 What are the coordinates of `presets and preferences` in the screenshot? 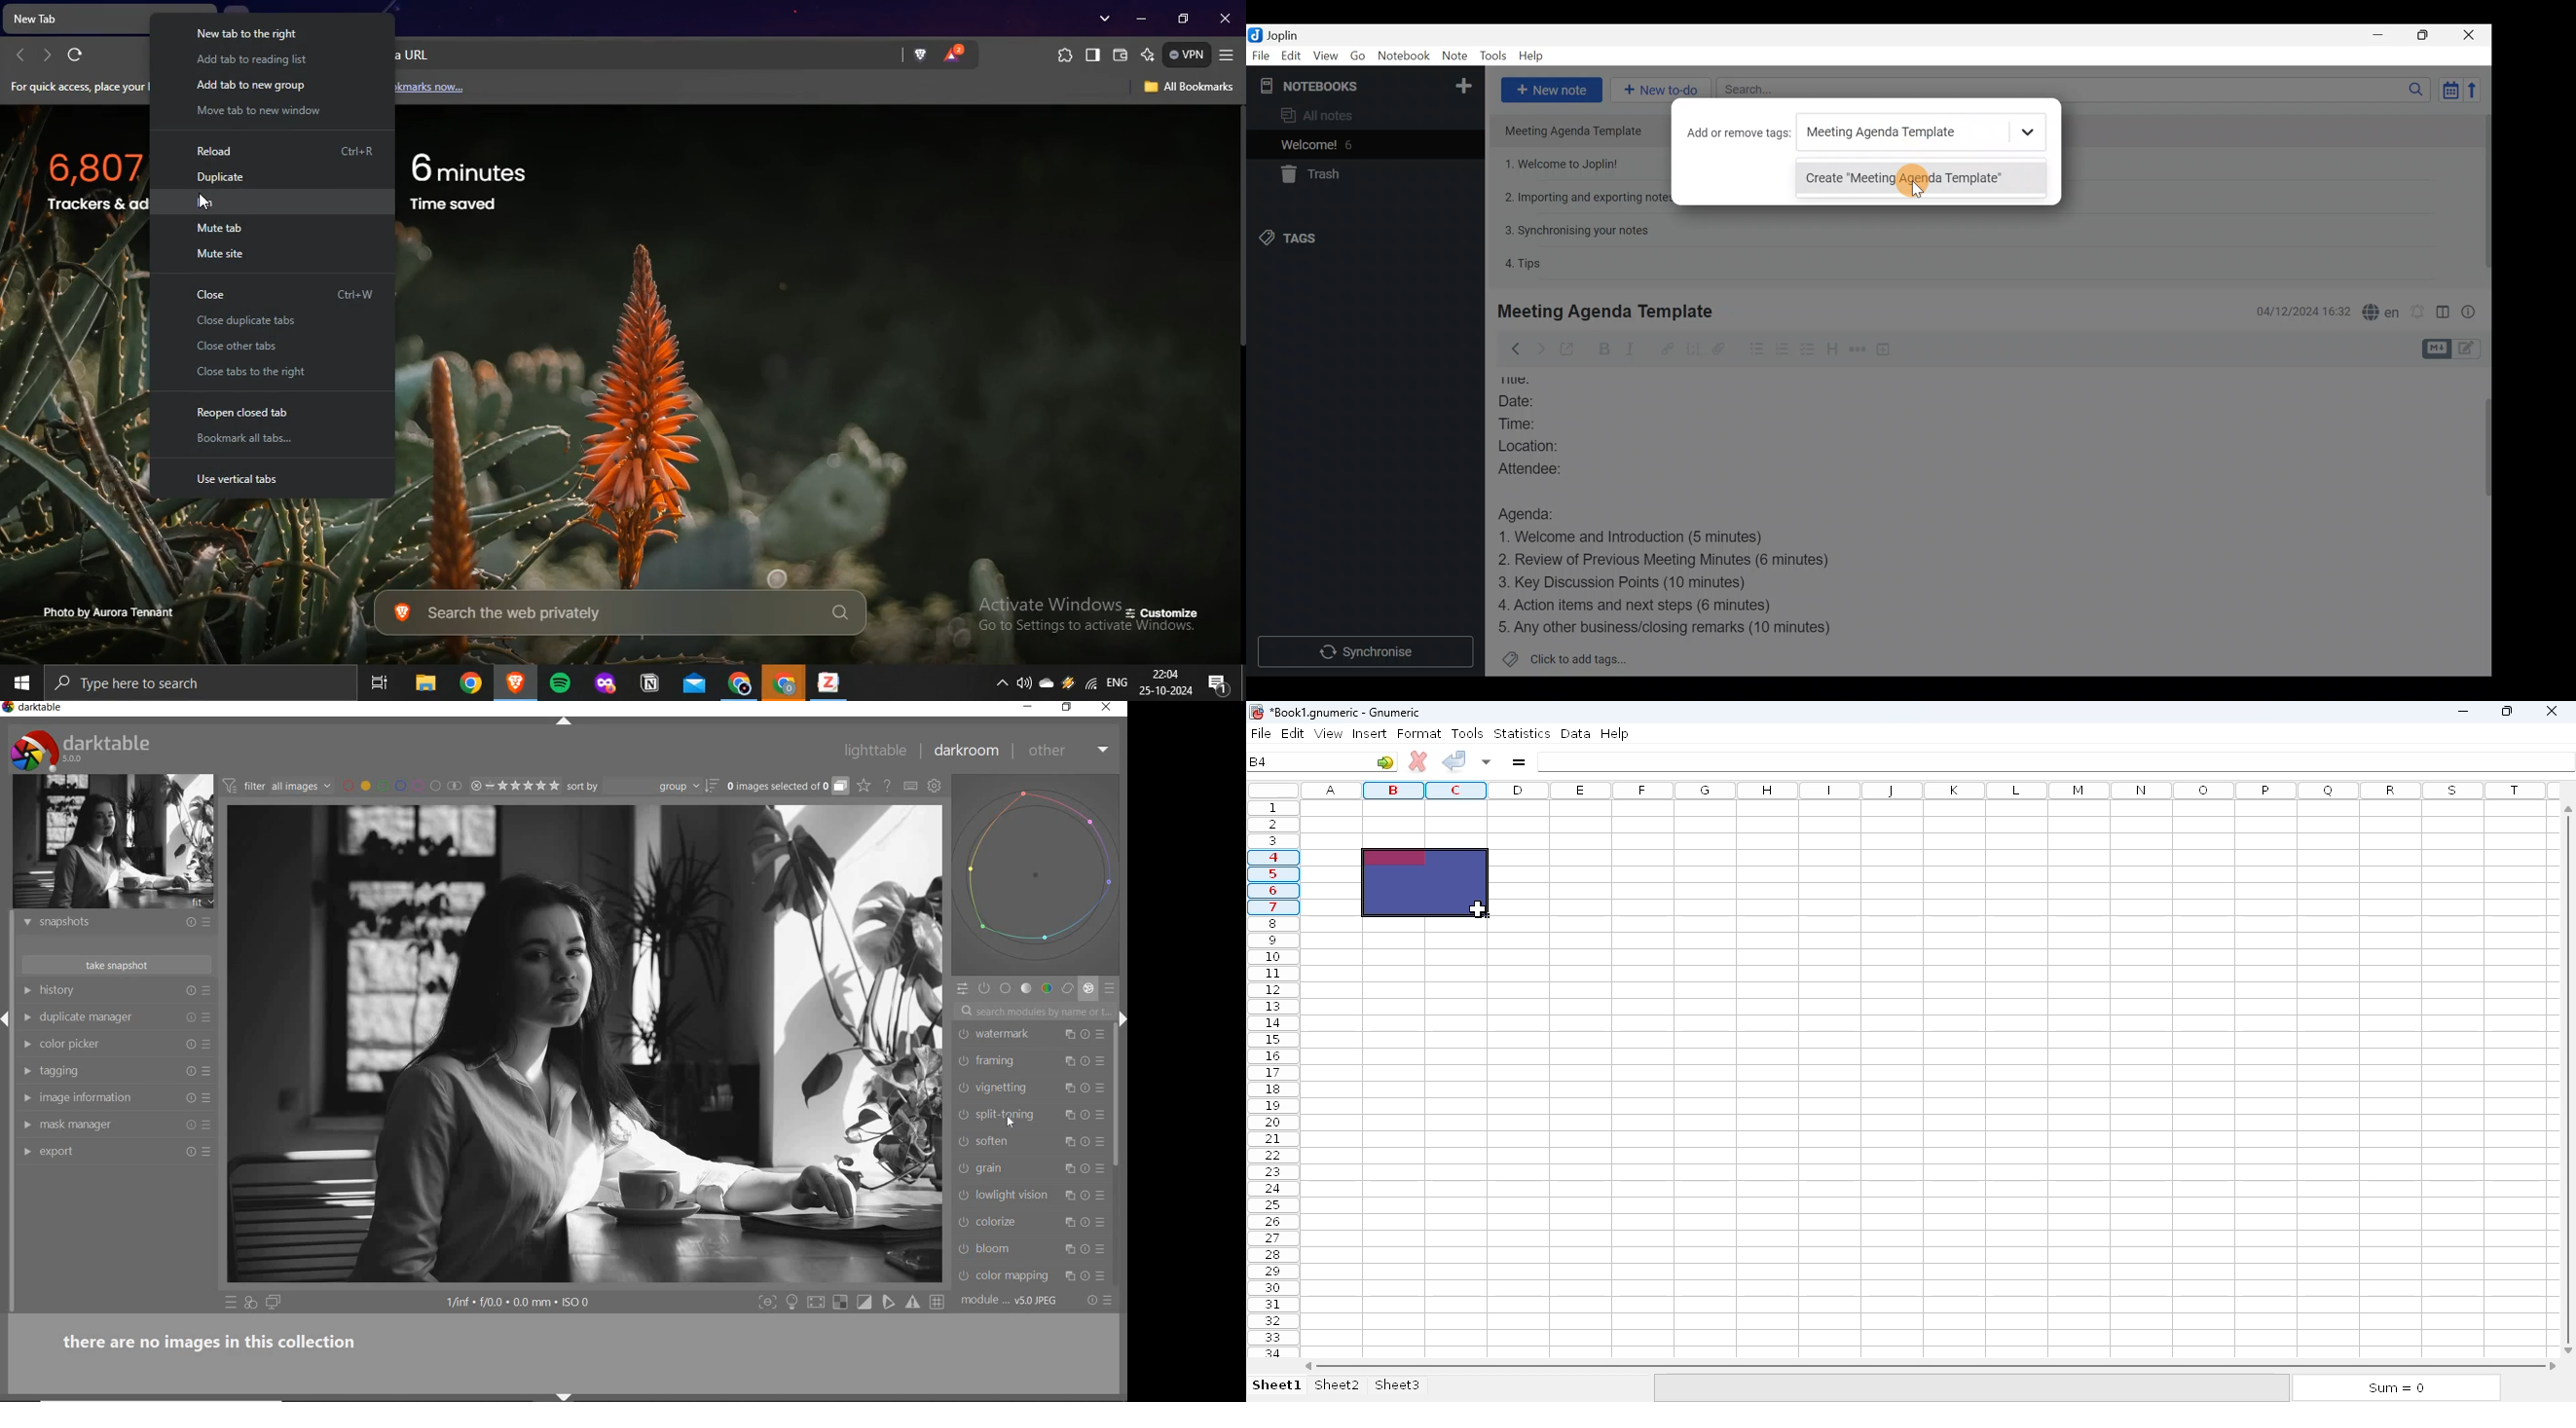 It's located at (206, 922).